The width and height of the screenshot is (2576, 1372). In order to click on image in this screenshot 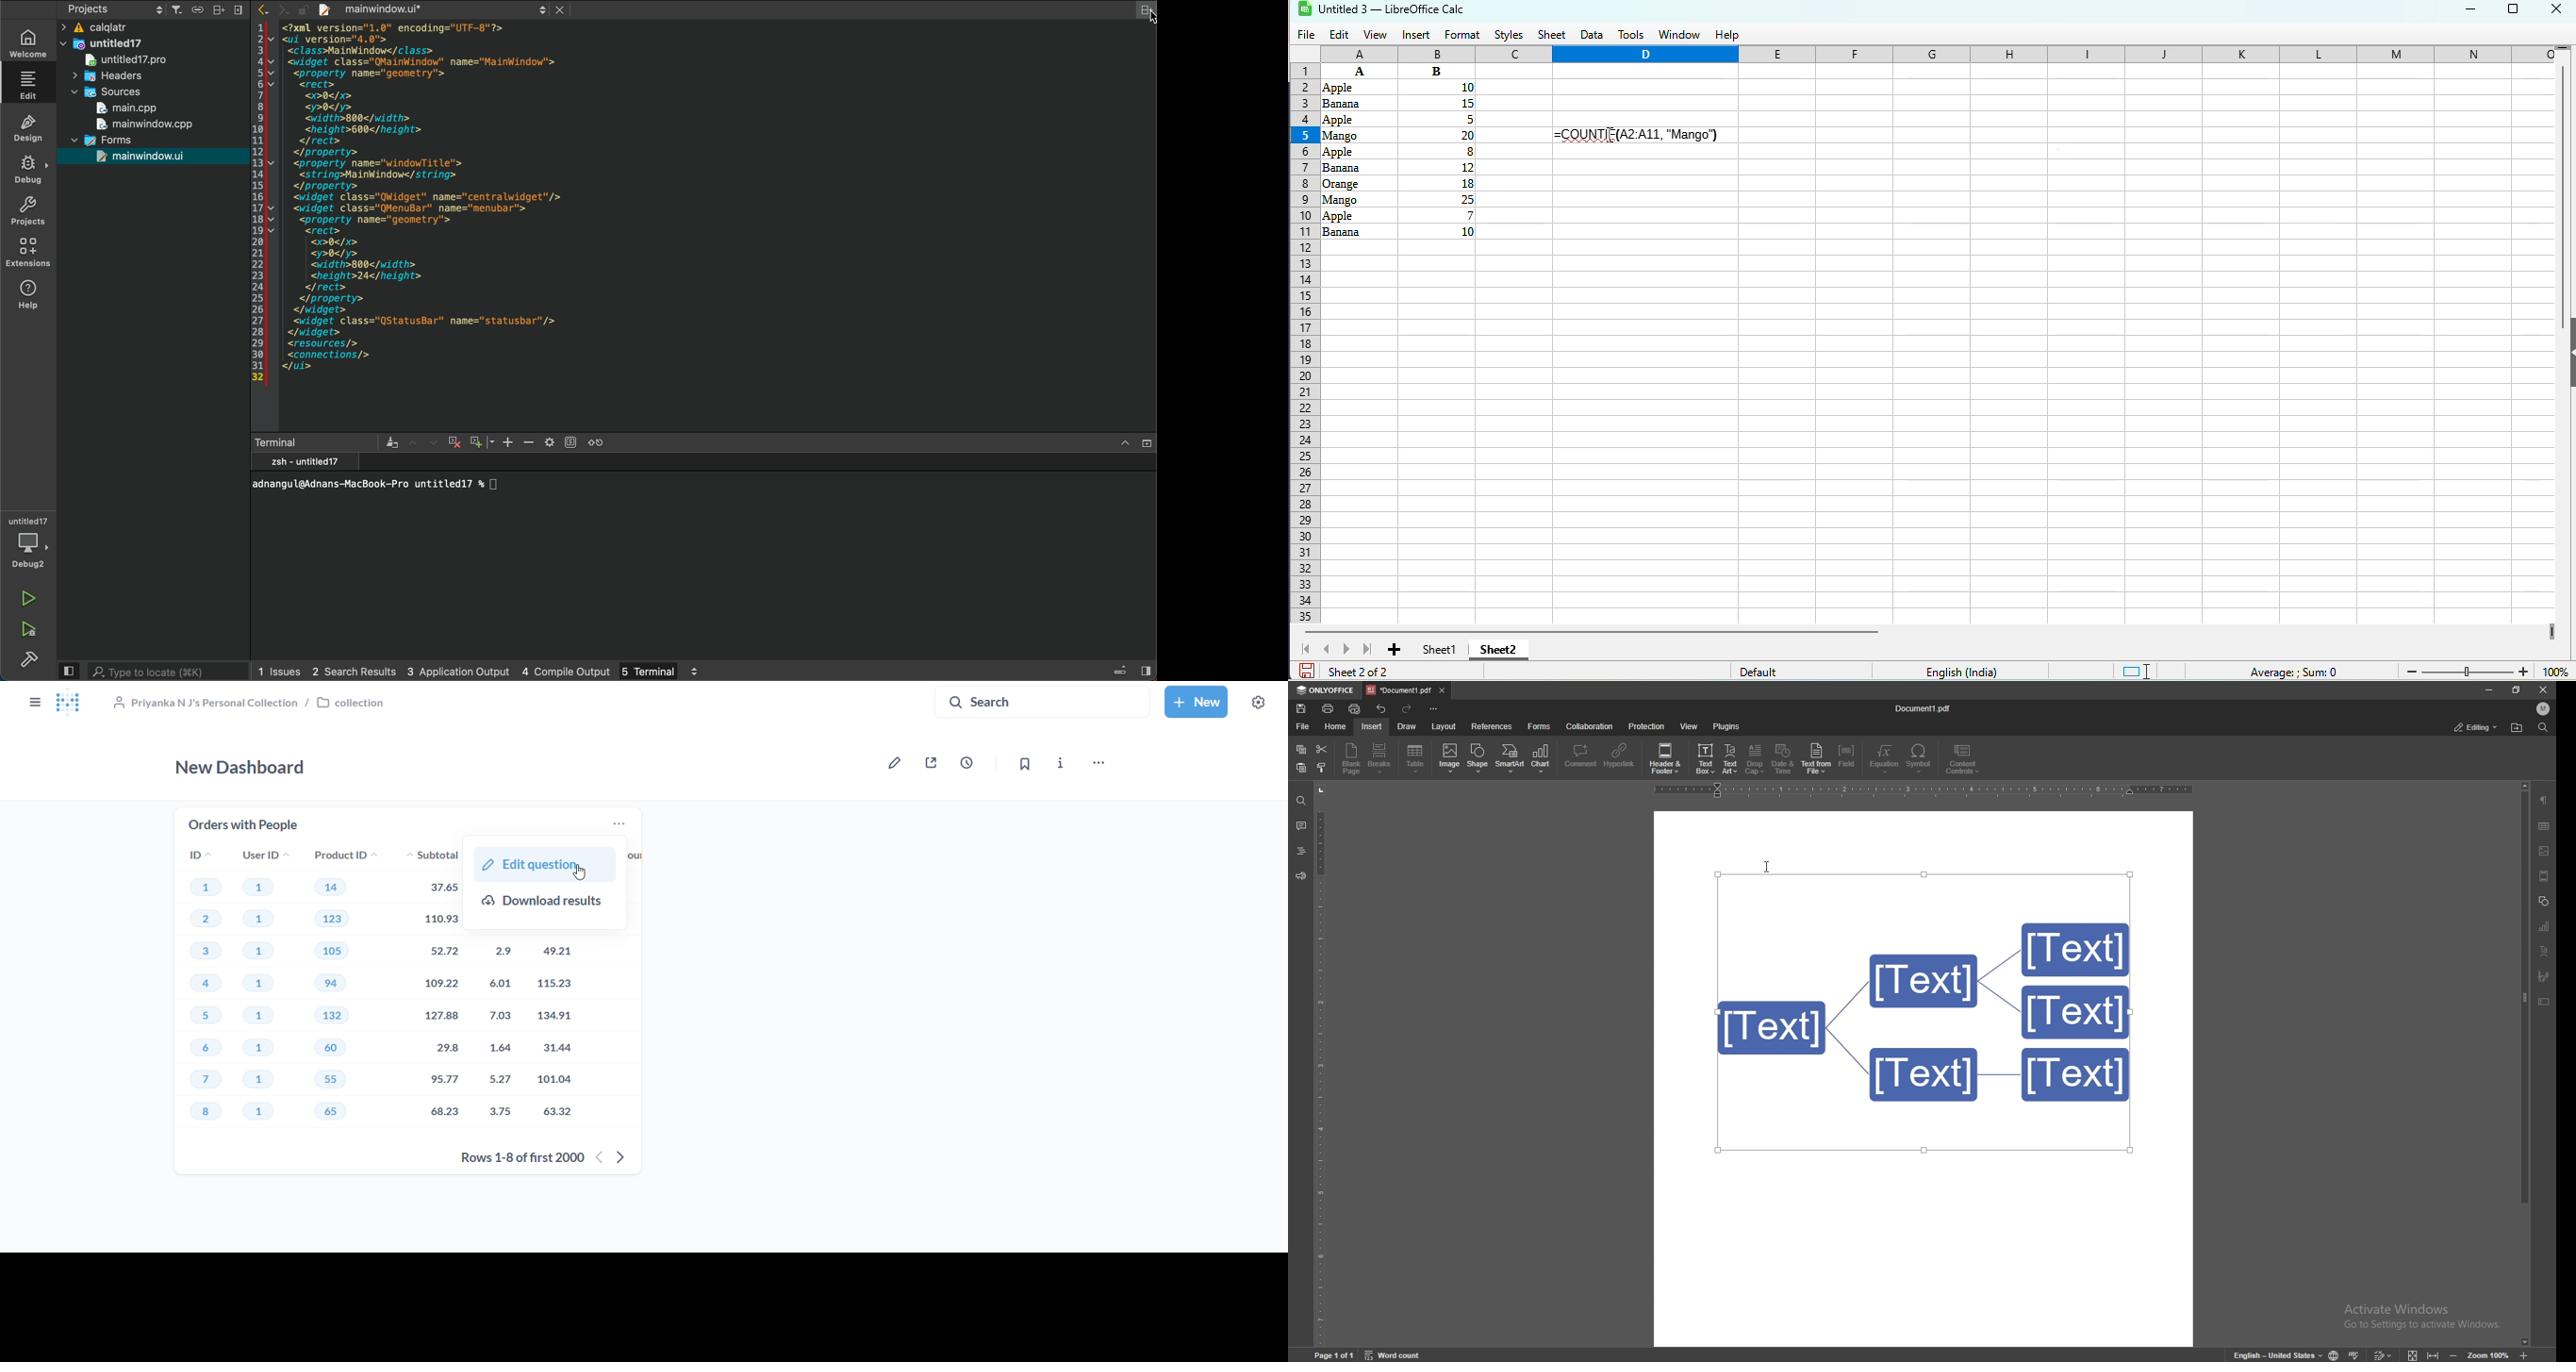, I will do `click(2544, 851)`.